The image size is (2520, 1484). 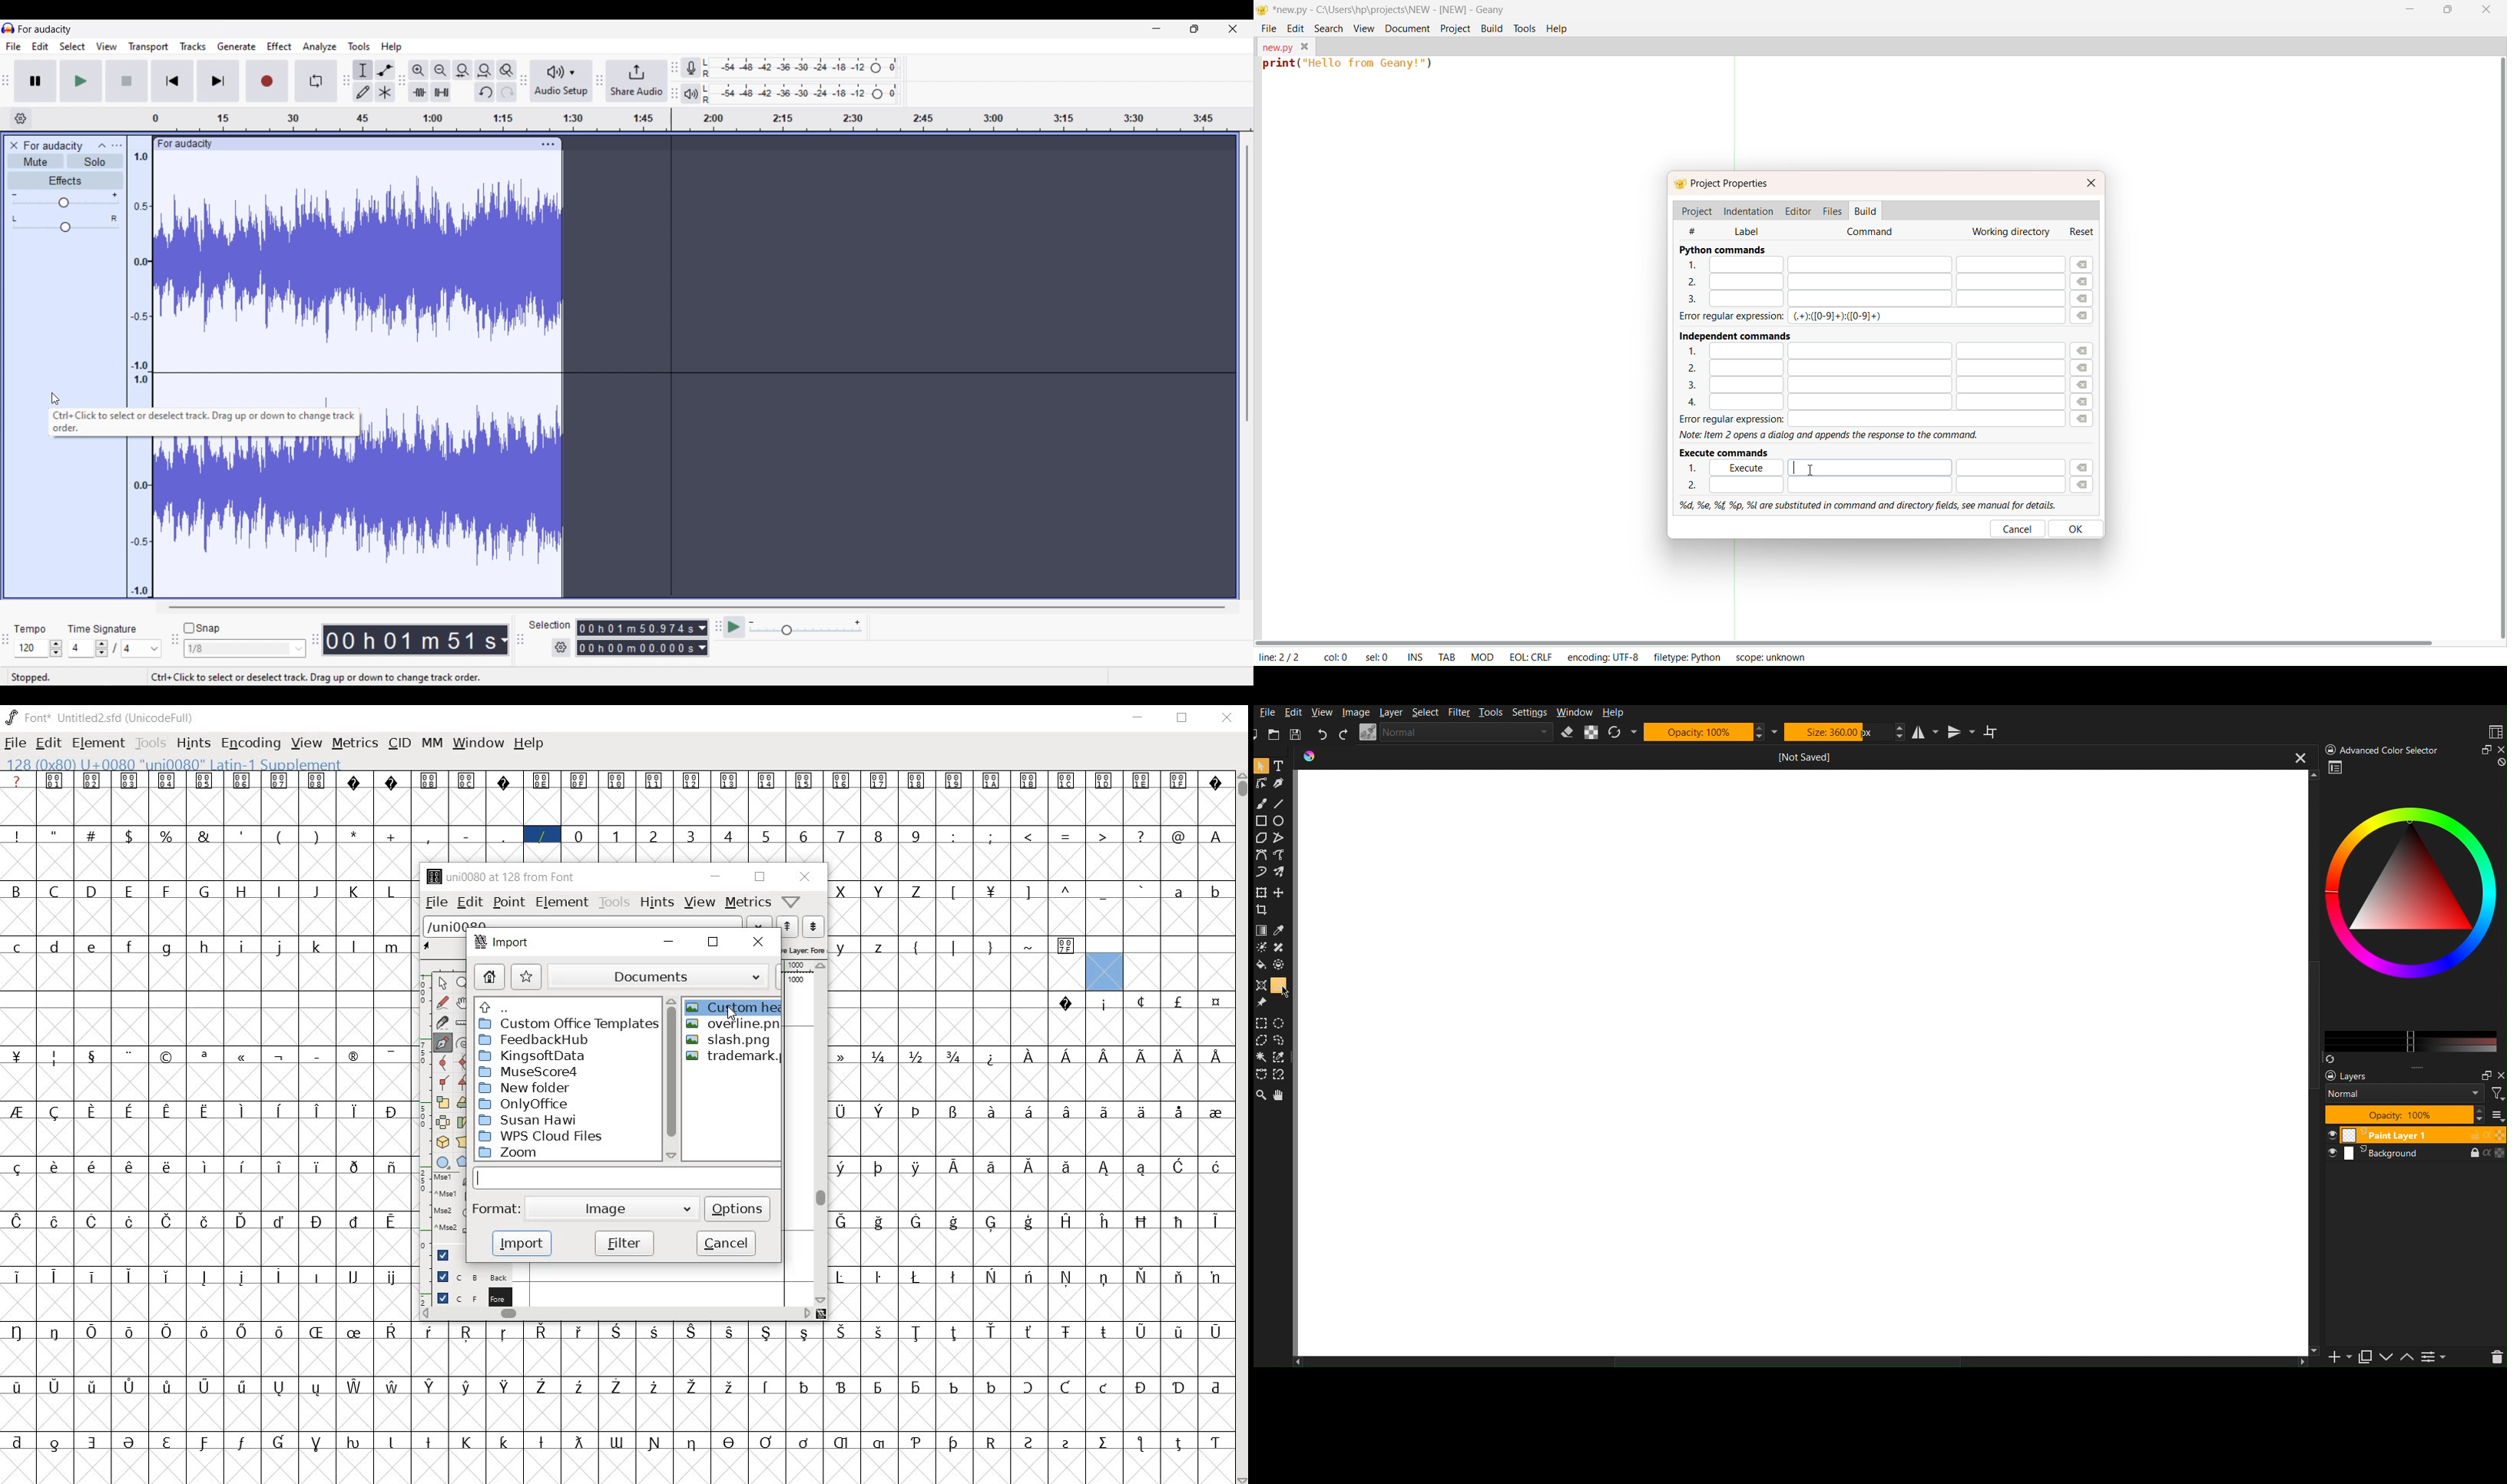 I want to click on glyph, so click(x=351, y=1056).